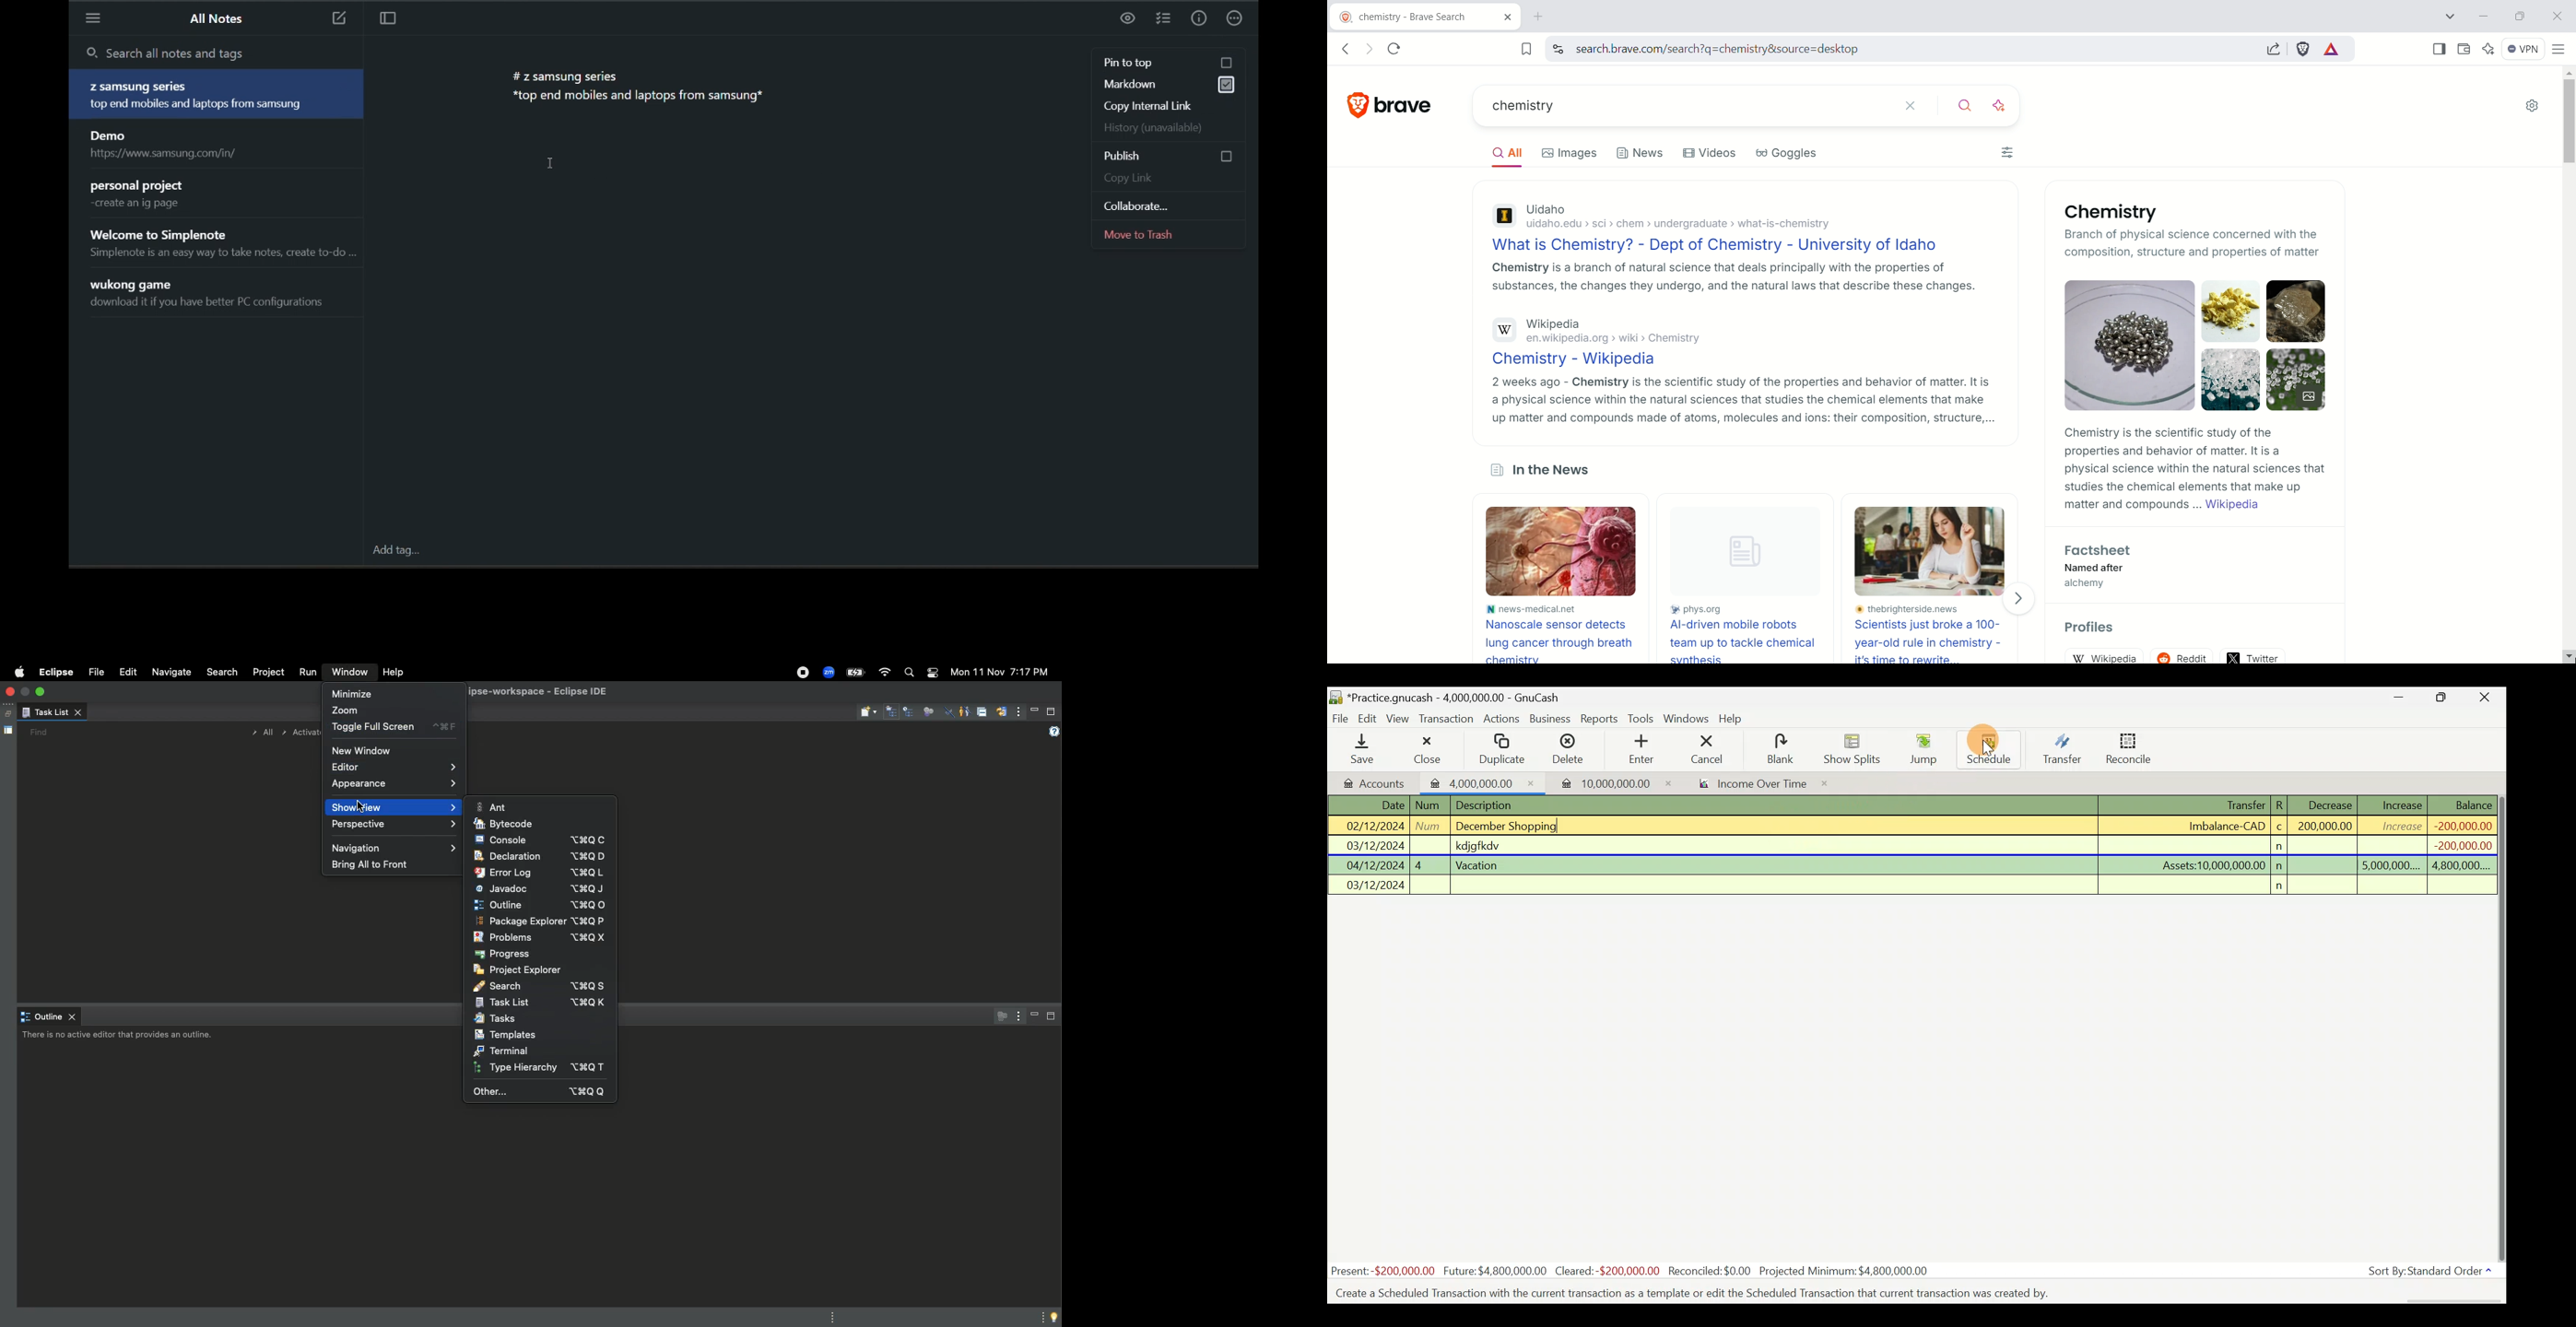 This screenshot has height=1344, width=2576. I want to click on Document name, so click(1459, 699).